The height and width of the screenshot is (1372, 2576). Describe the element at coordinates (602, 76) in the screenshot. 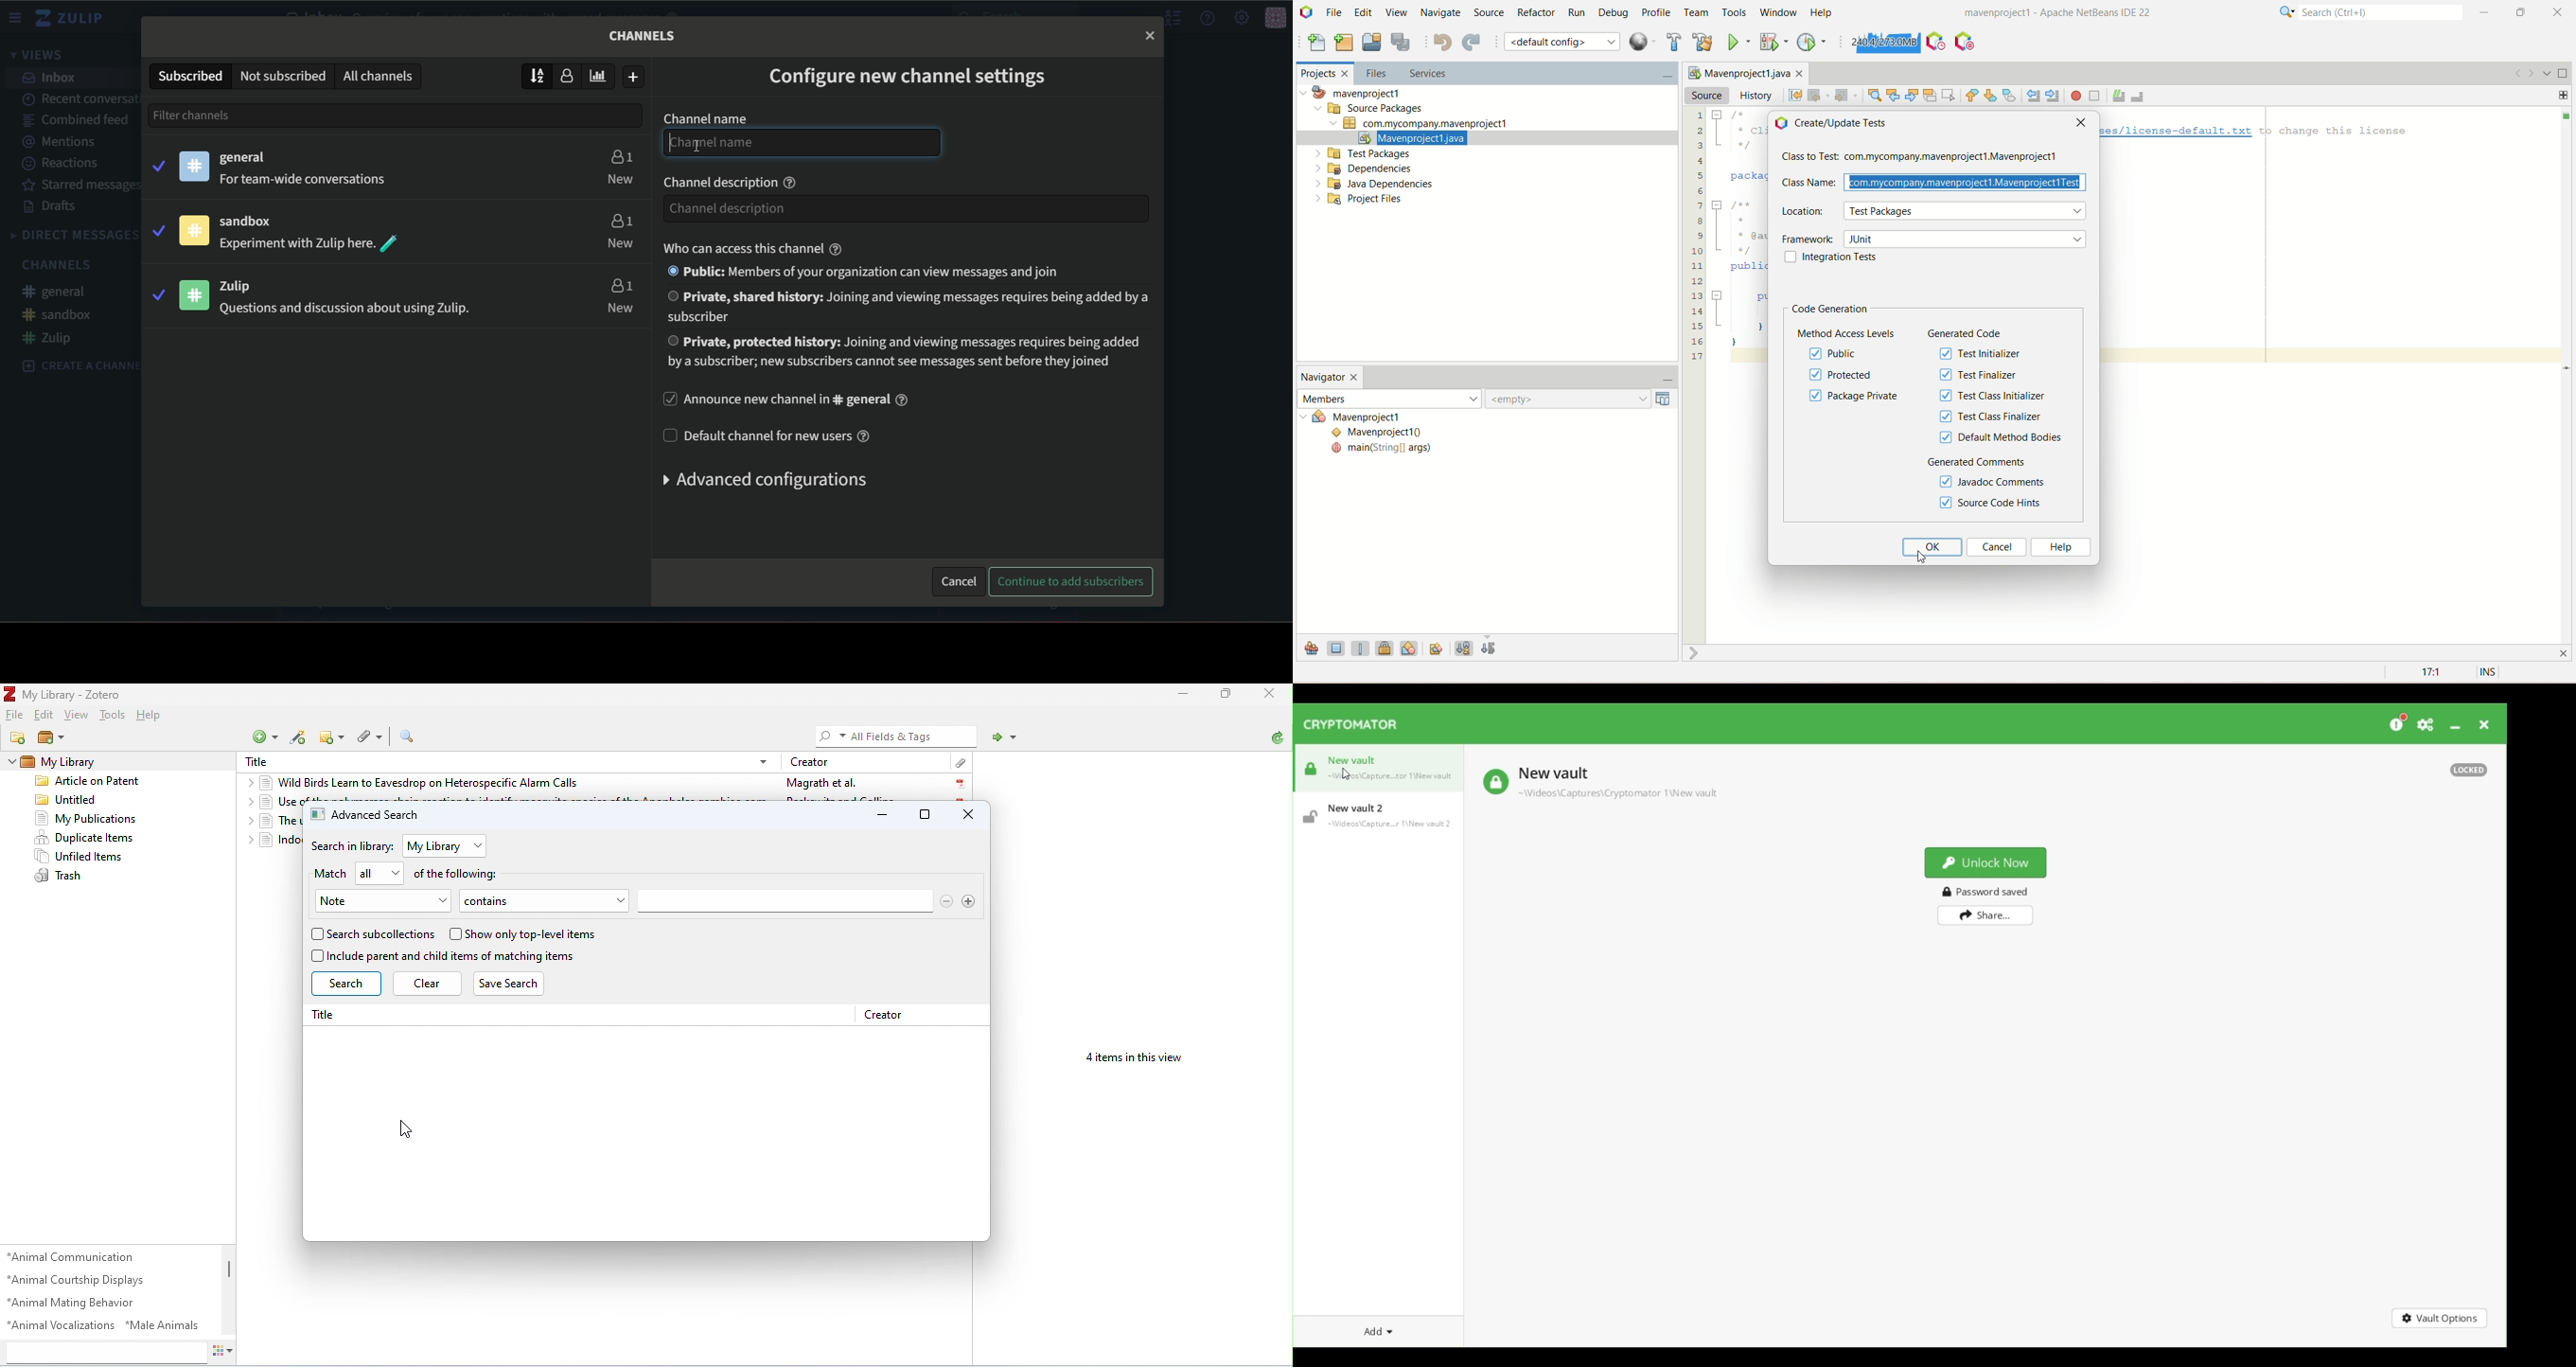

I see `poll` at that location.